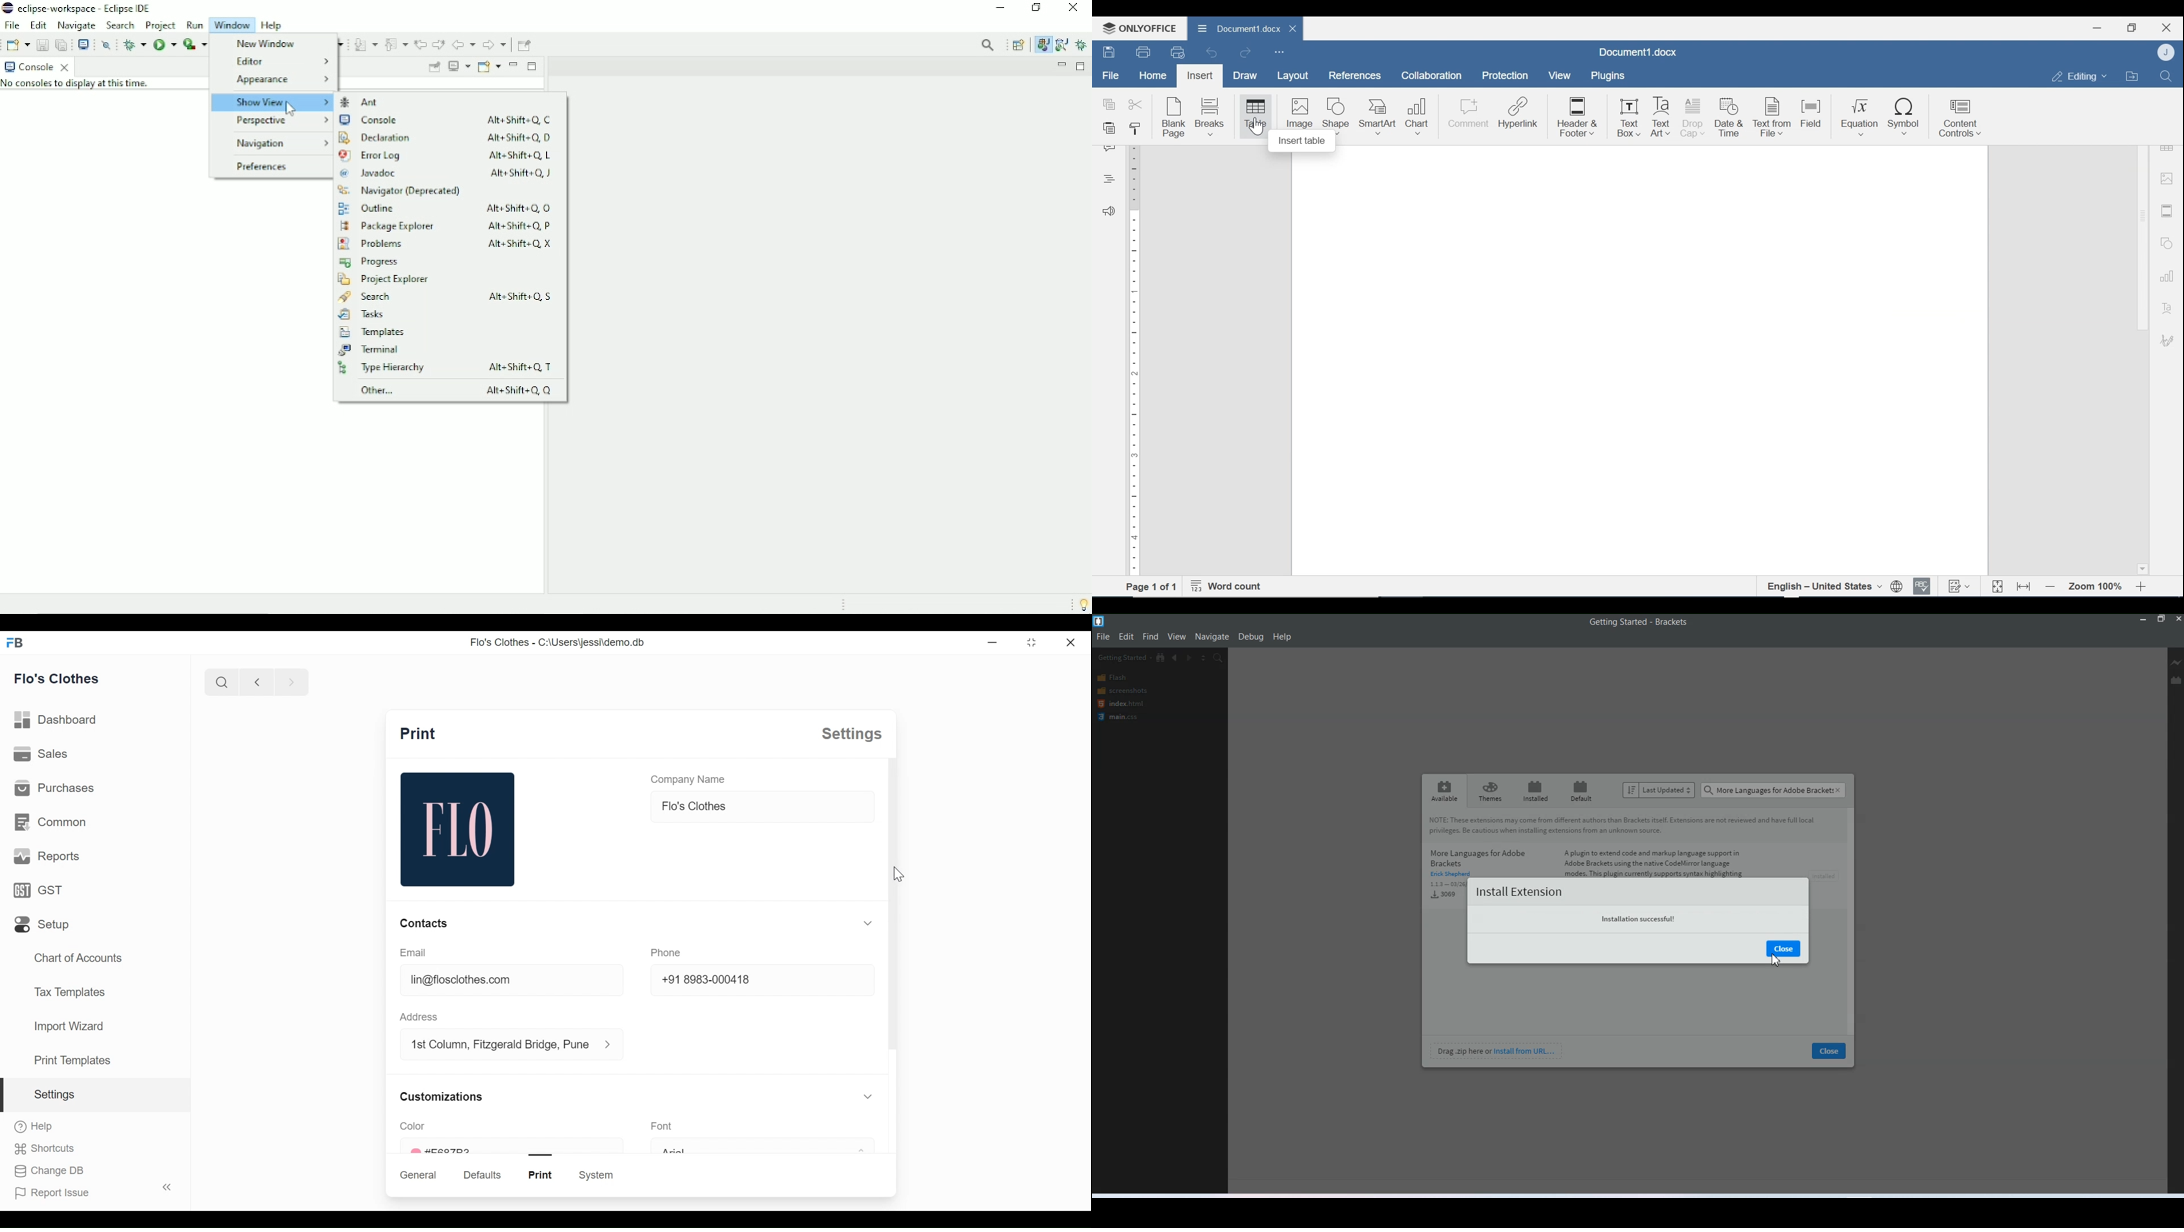  Describe the element at coordinates (2165, 275) in the screenshot. I see `Graph` at that location.